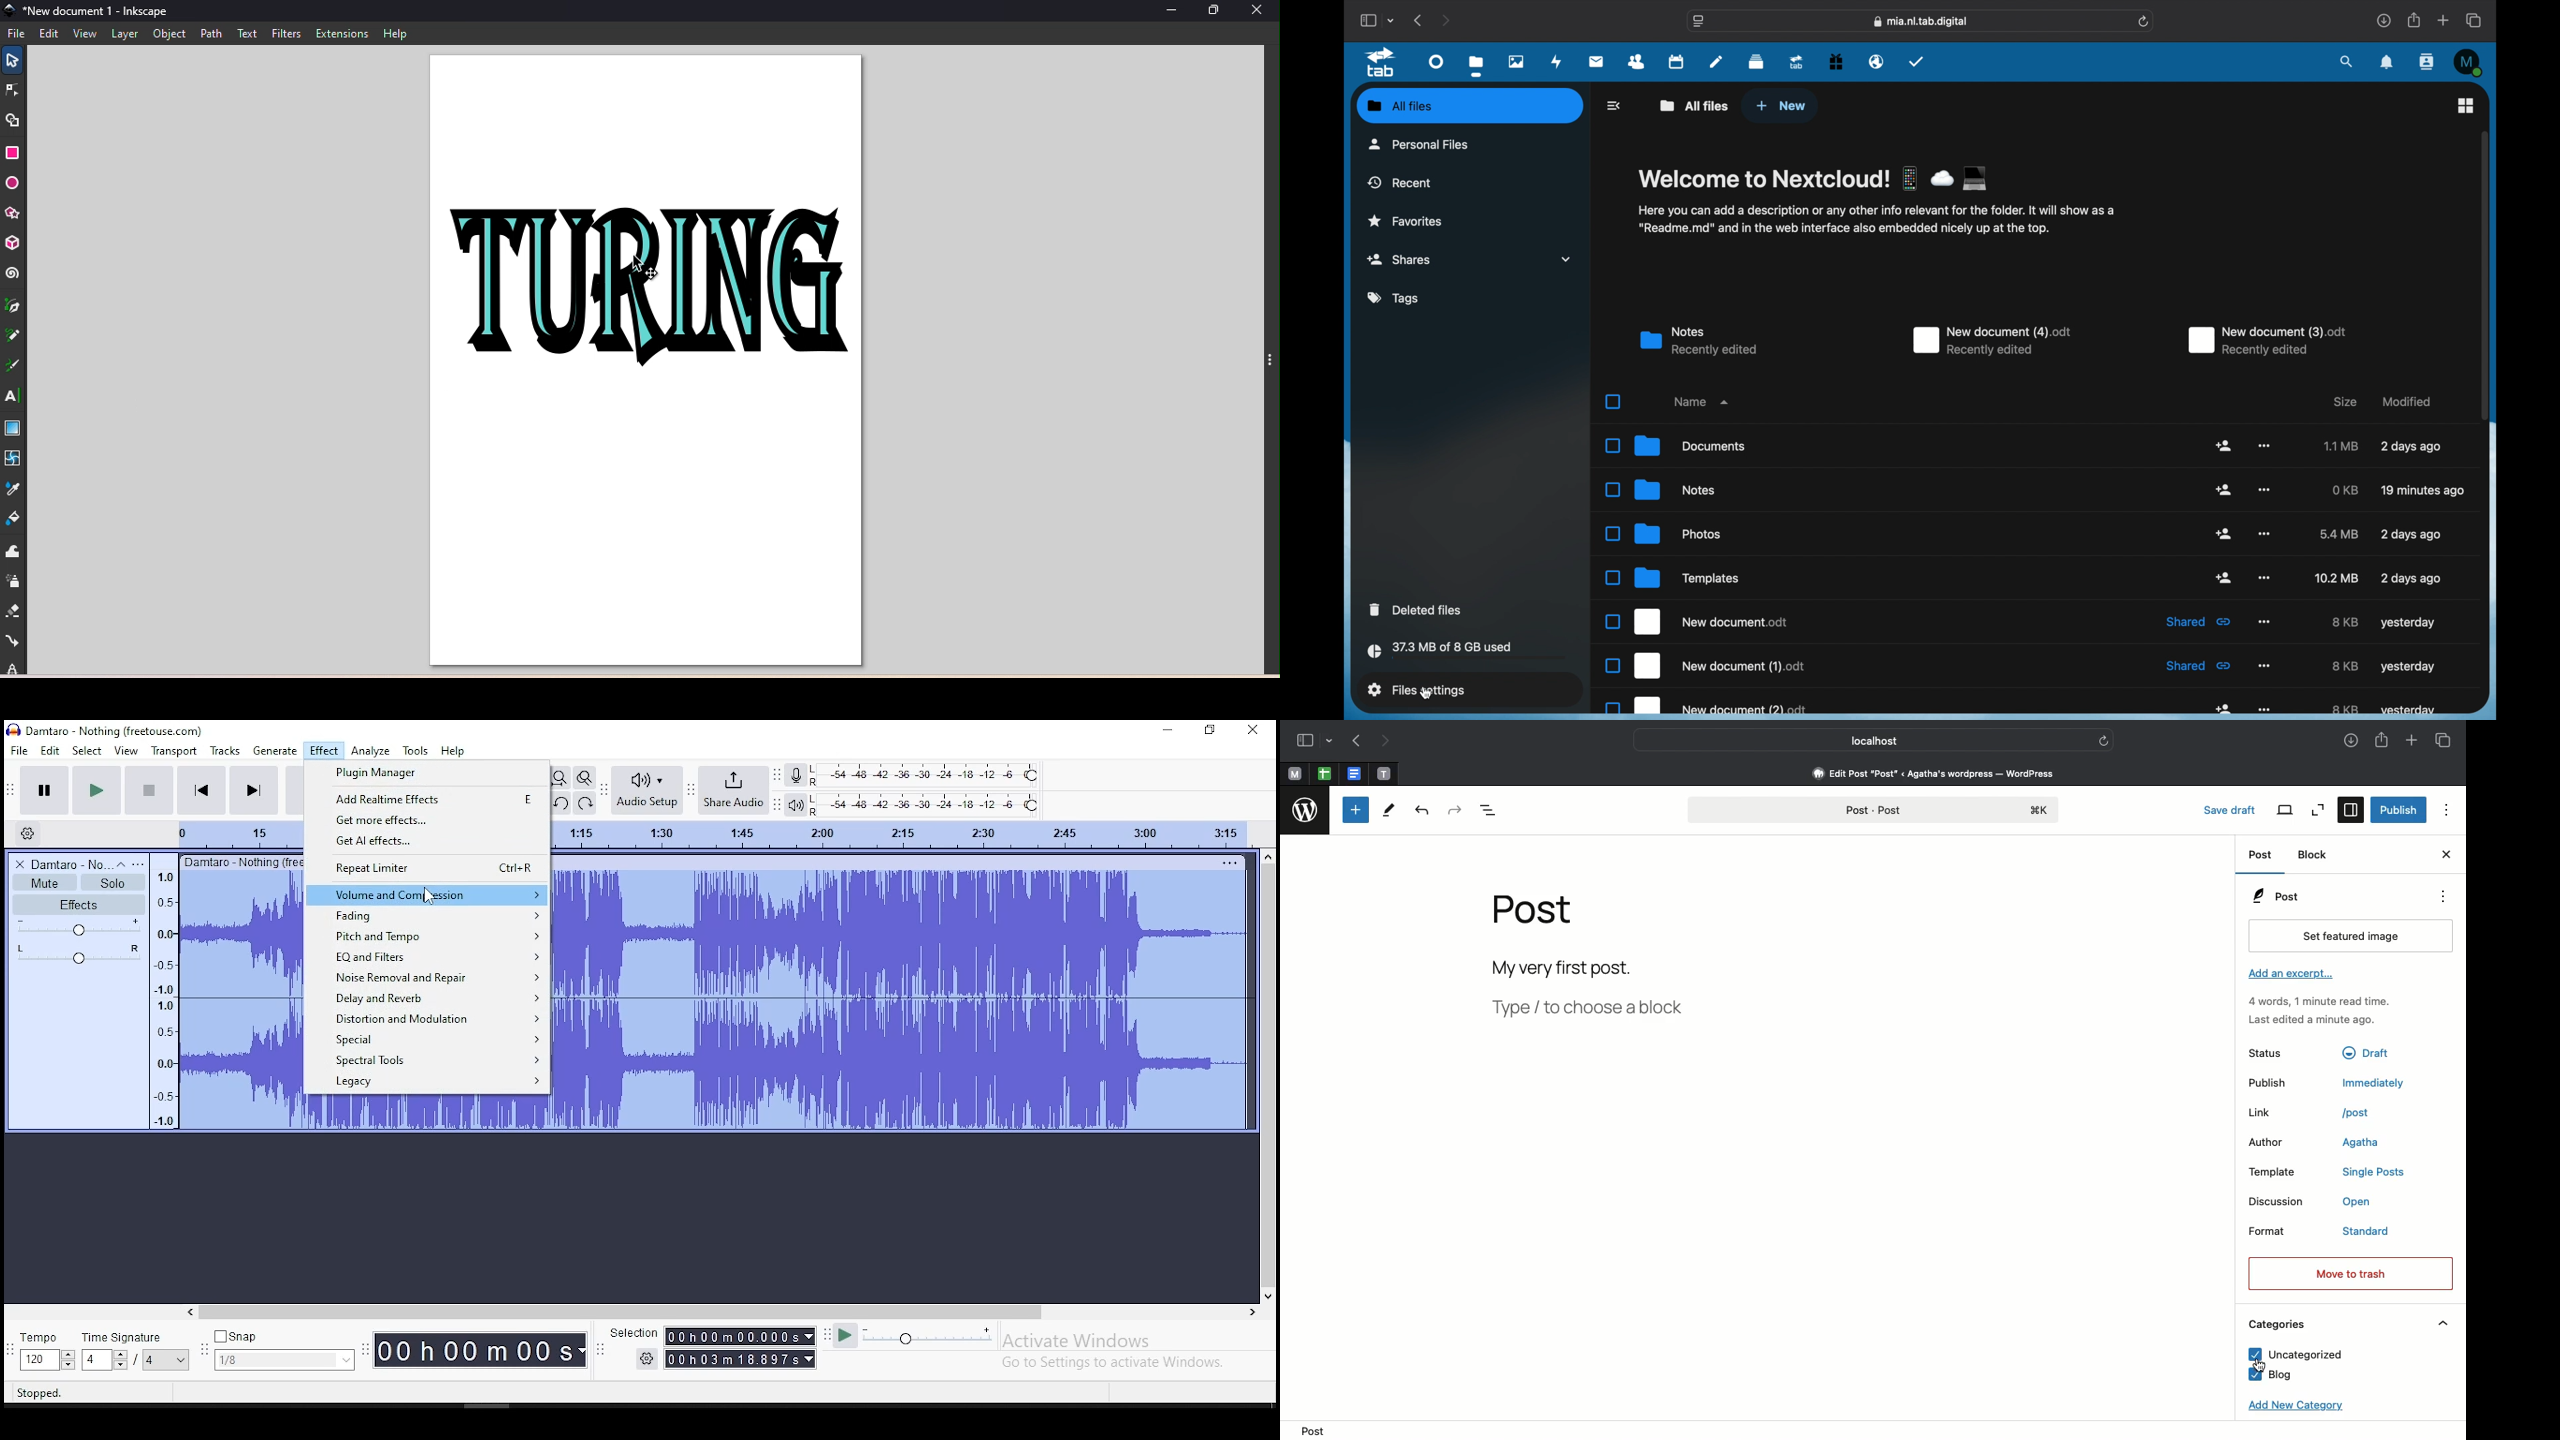 This screenshot has height=1456, width=2576. I want to click on playback level, so click(927, 804).